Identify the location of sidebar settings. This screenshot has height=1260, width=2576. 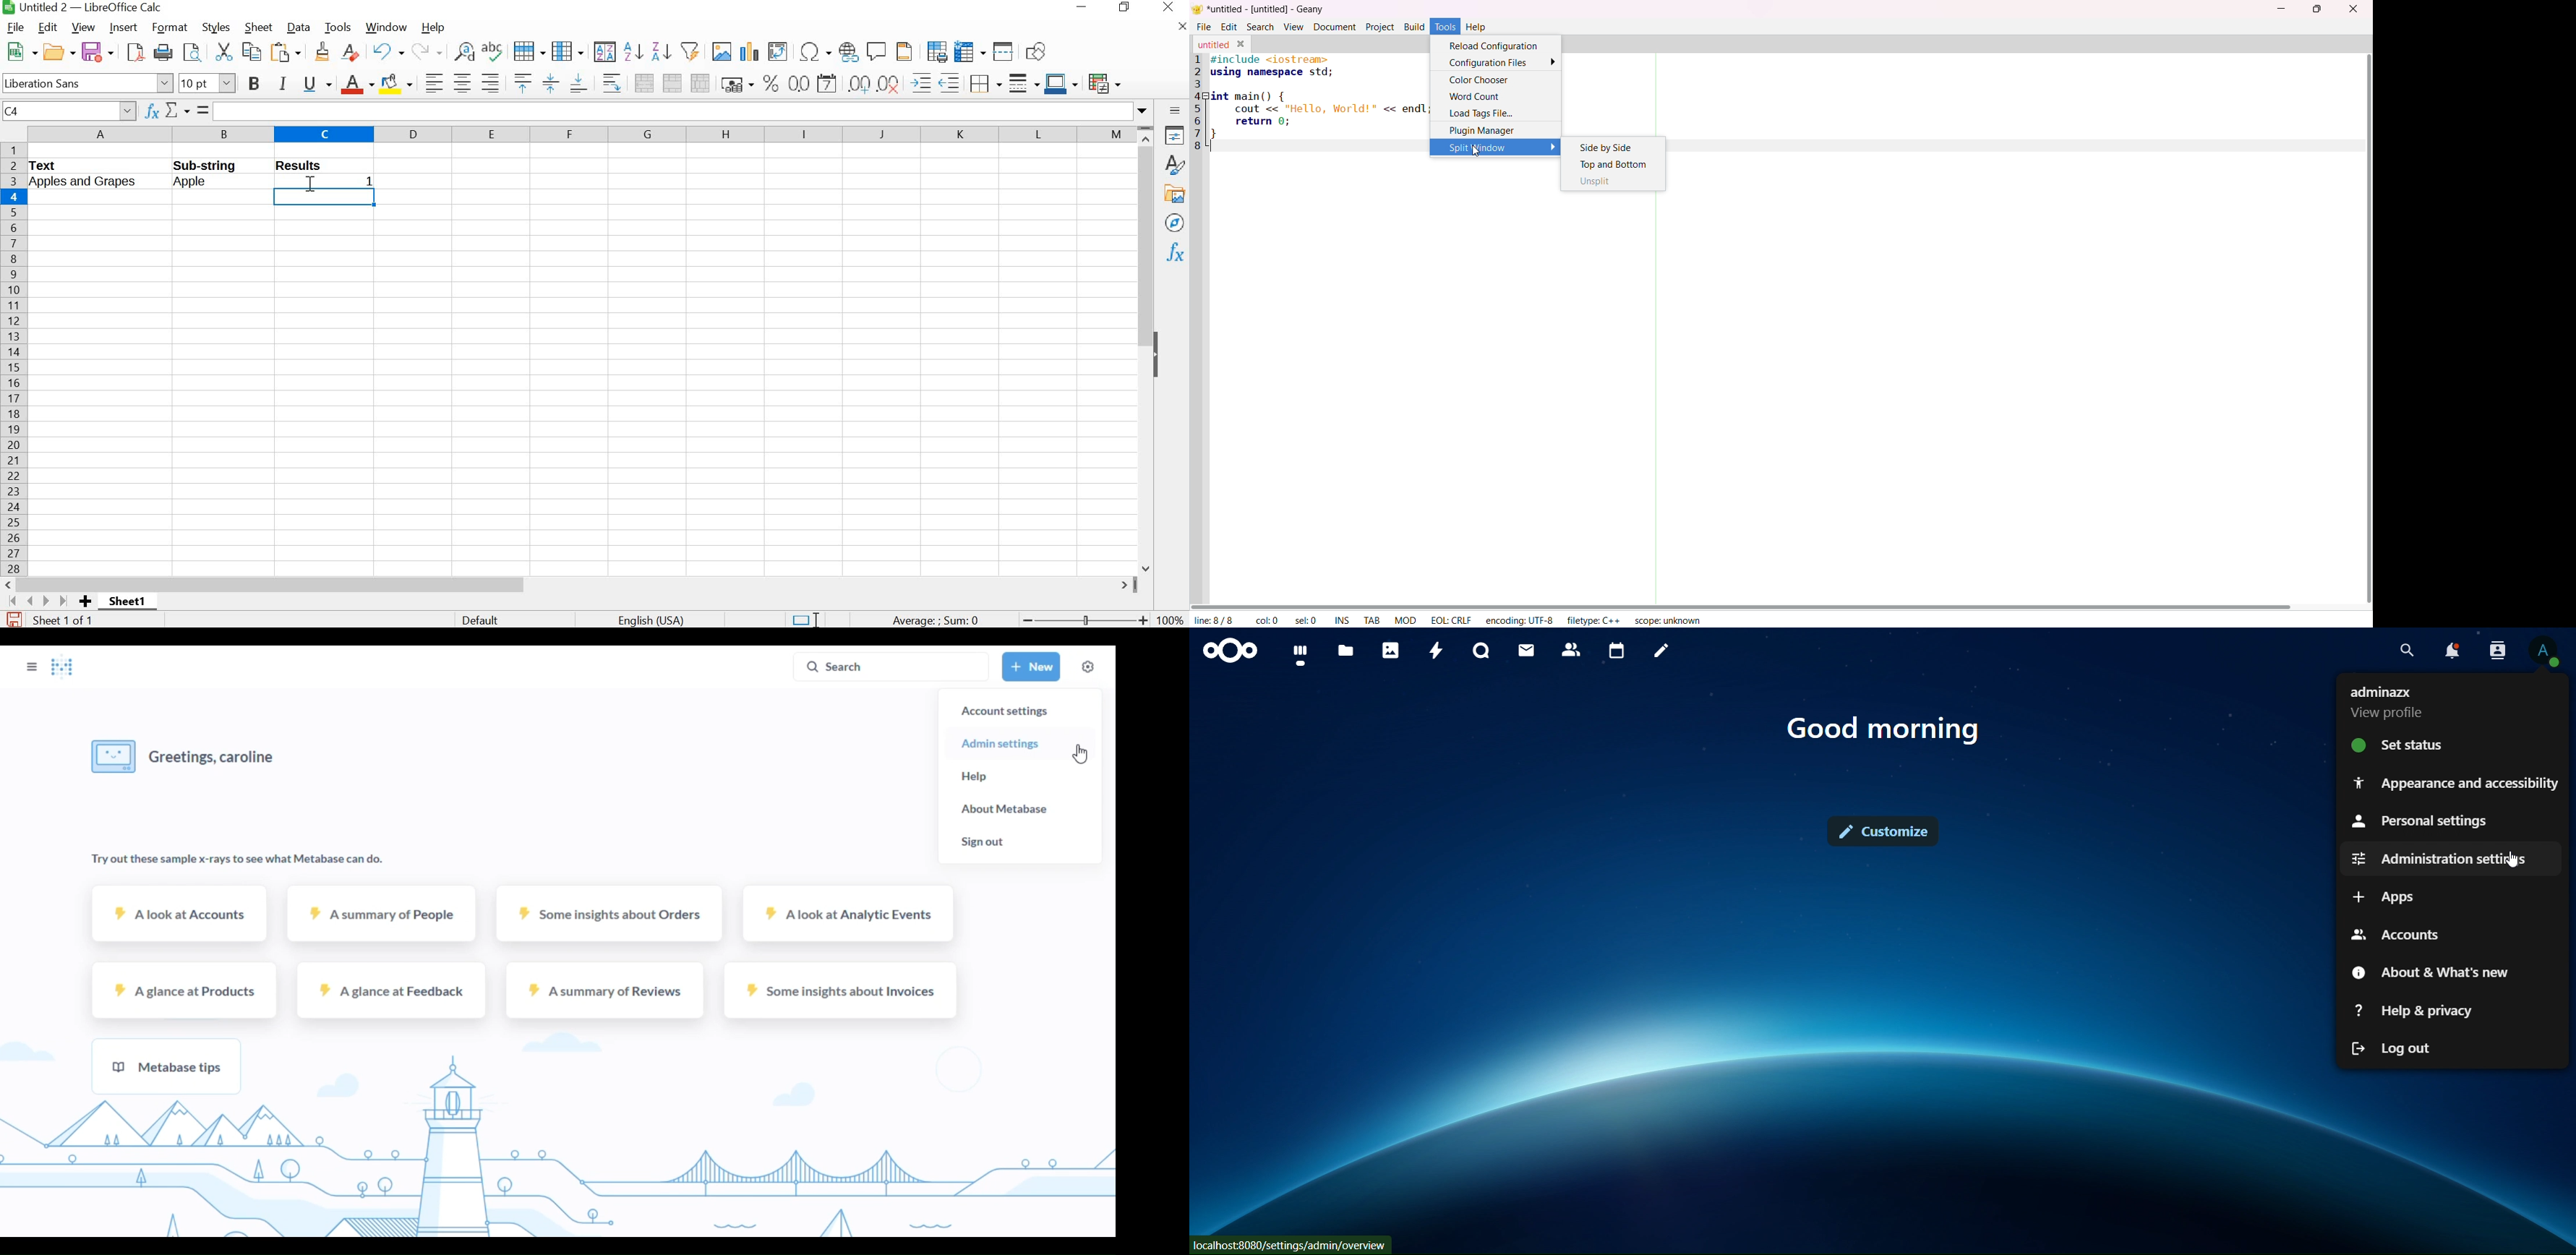
(1175, 110).